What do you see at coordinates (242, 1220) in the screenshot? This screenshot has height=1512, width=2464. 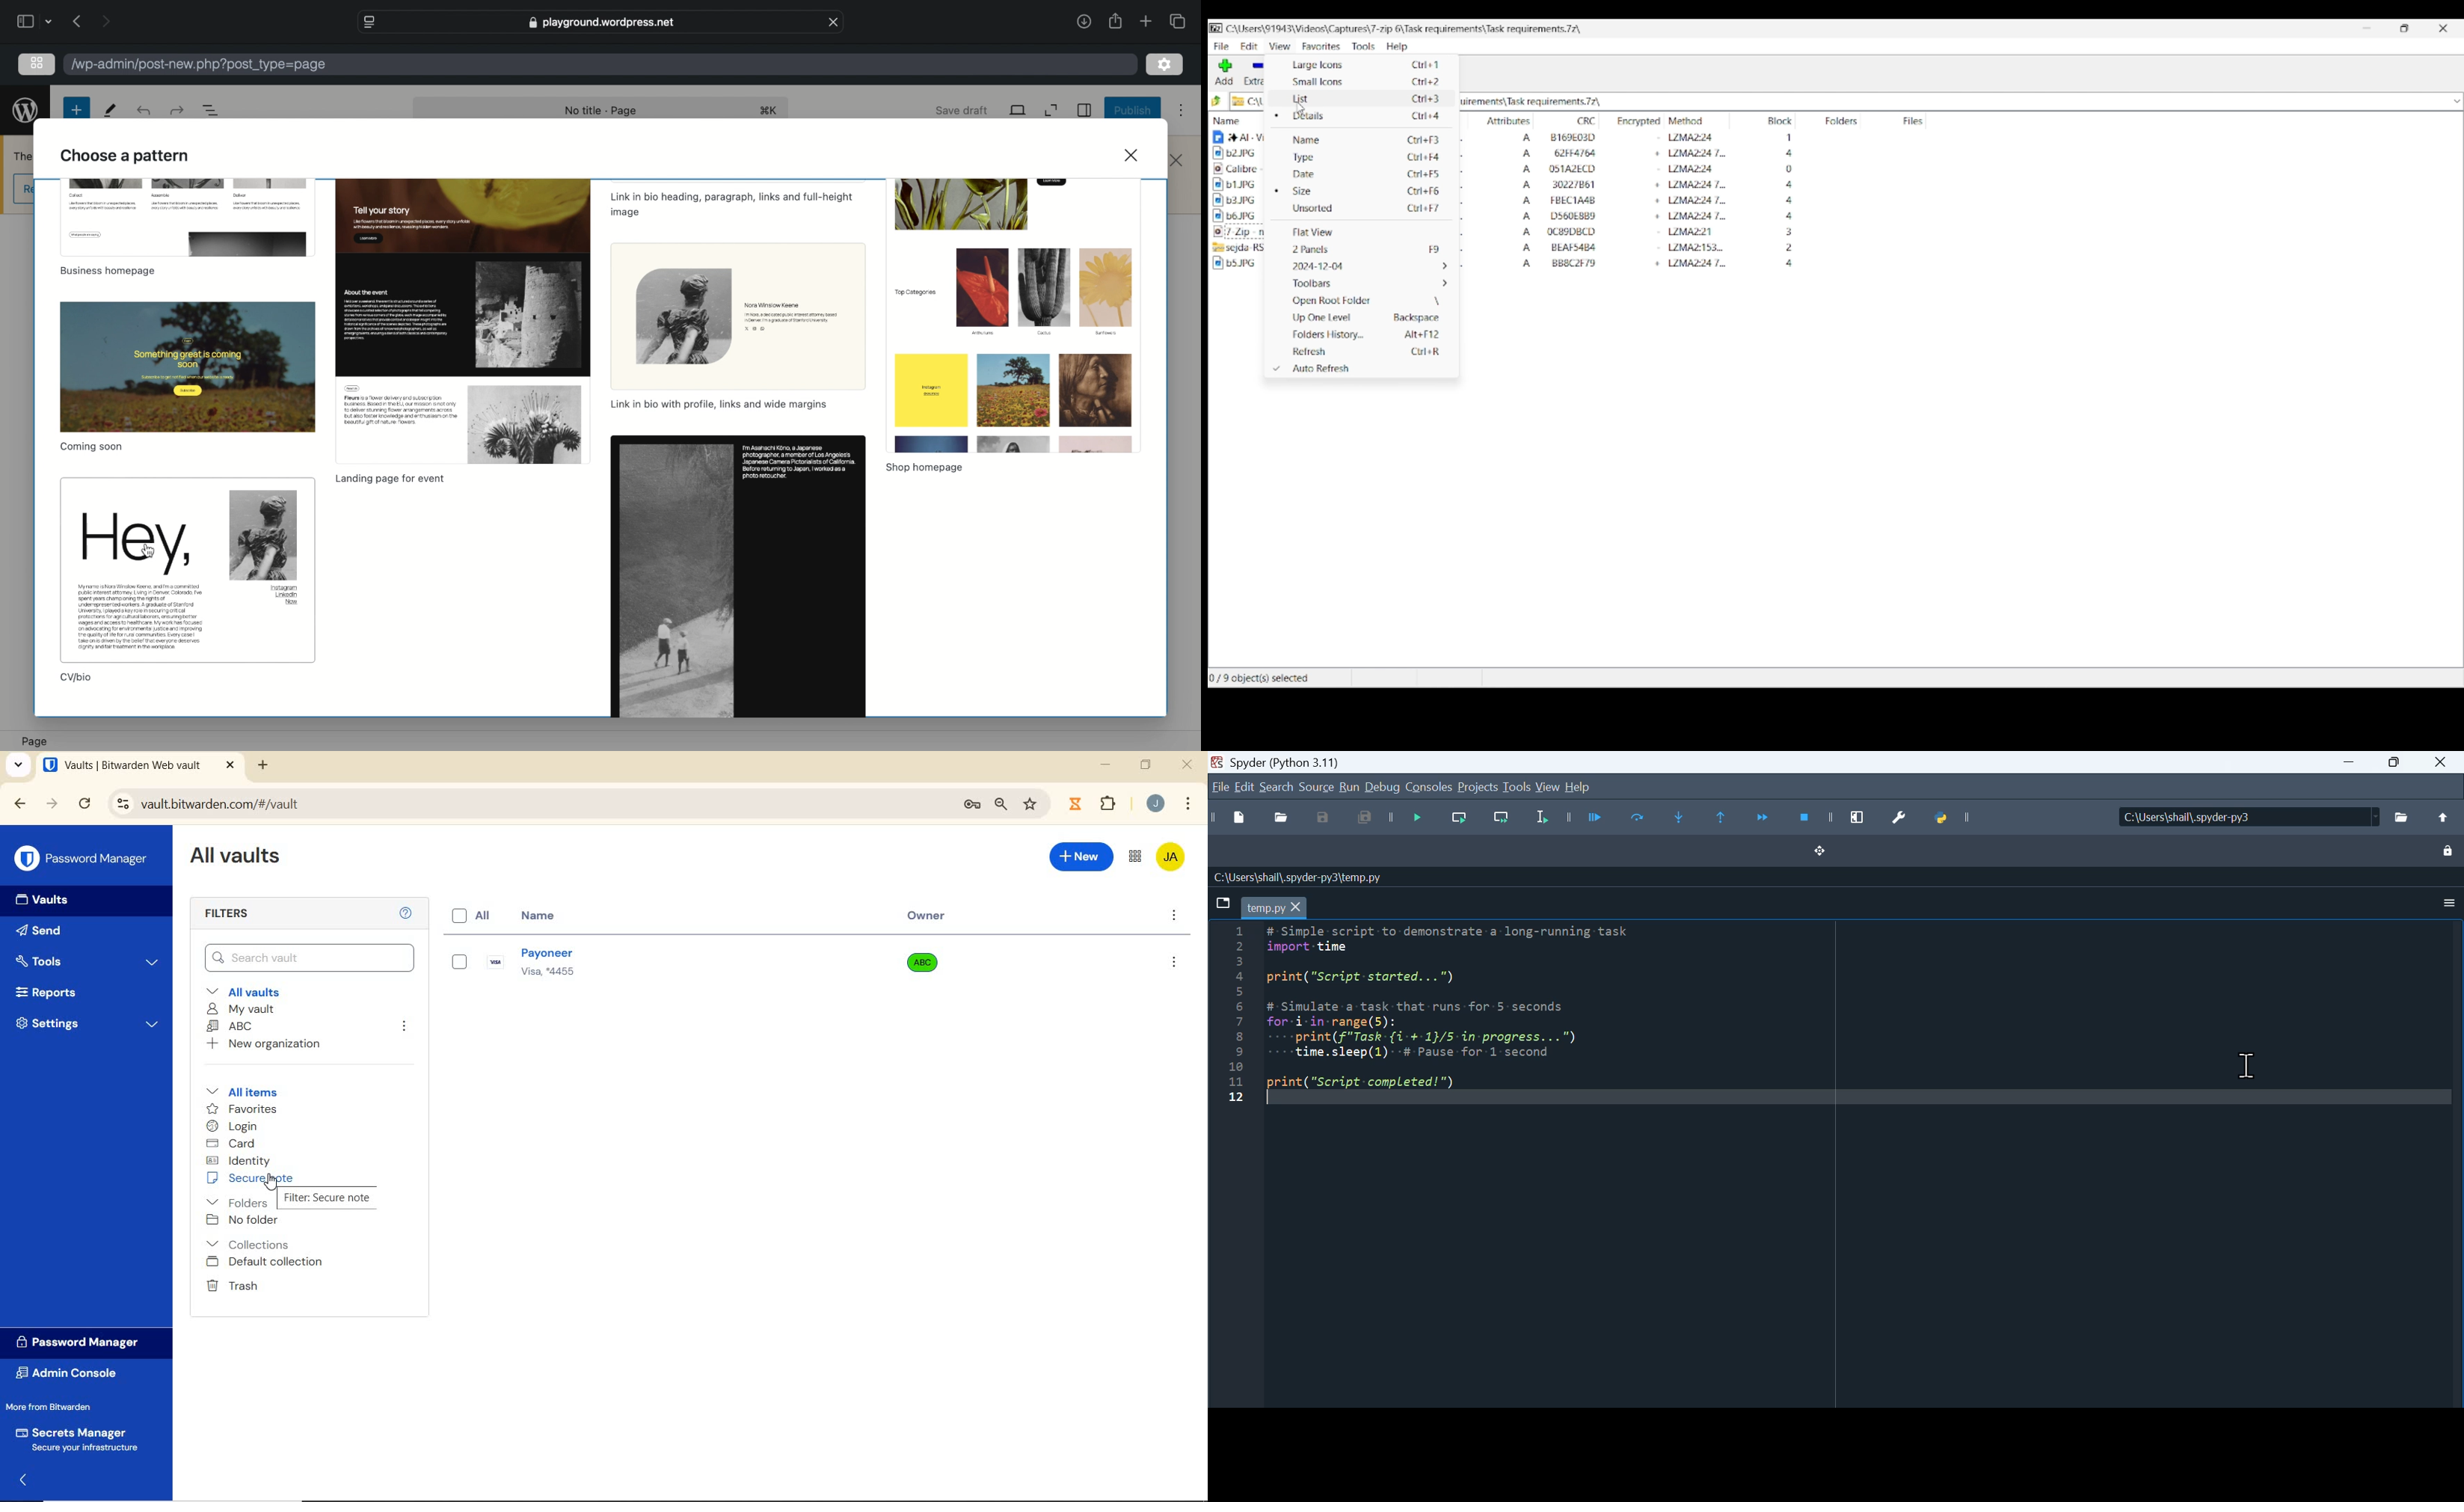 I see `No folder` at bounding box center [242, 1220].